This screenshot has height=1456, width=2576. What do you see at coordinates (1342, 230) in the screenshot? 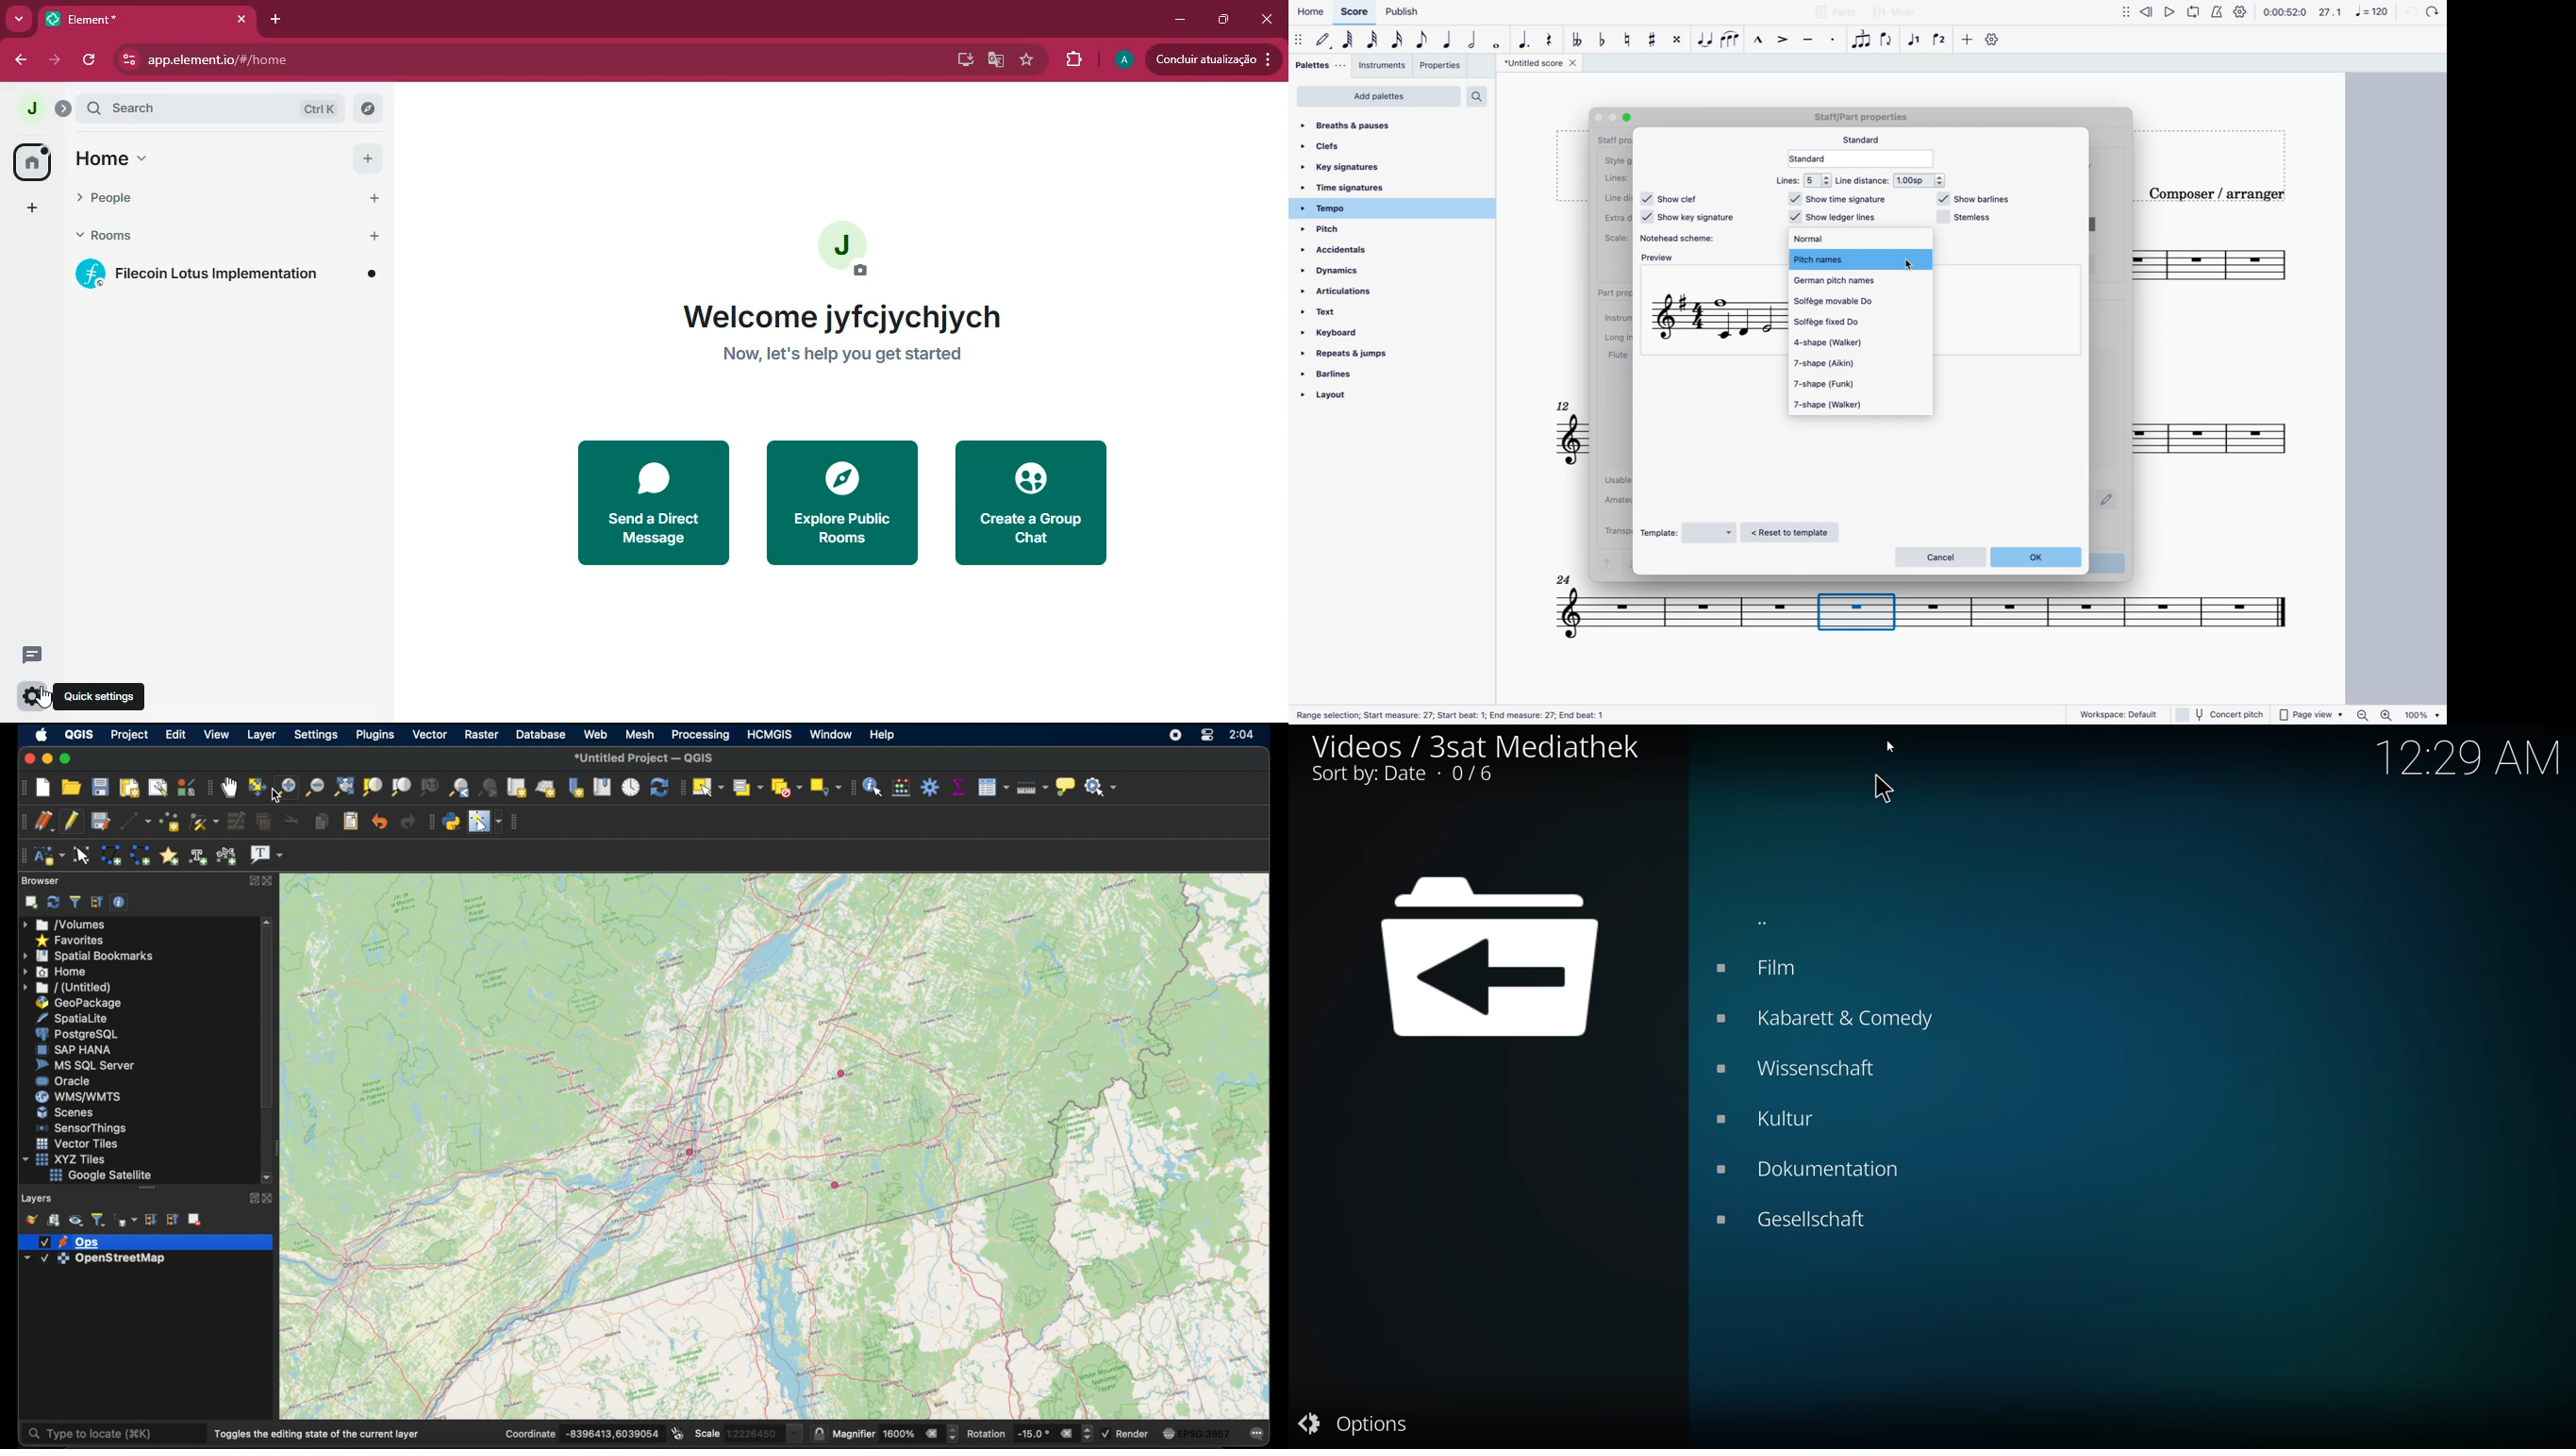
I see `pitch` at bounding box center [1342, 230].